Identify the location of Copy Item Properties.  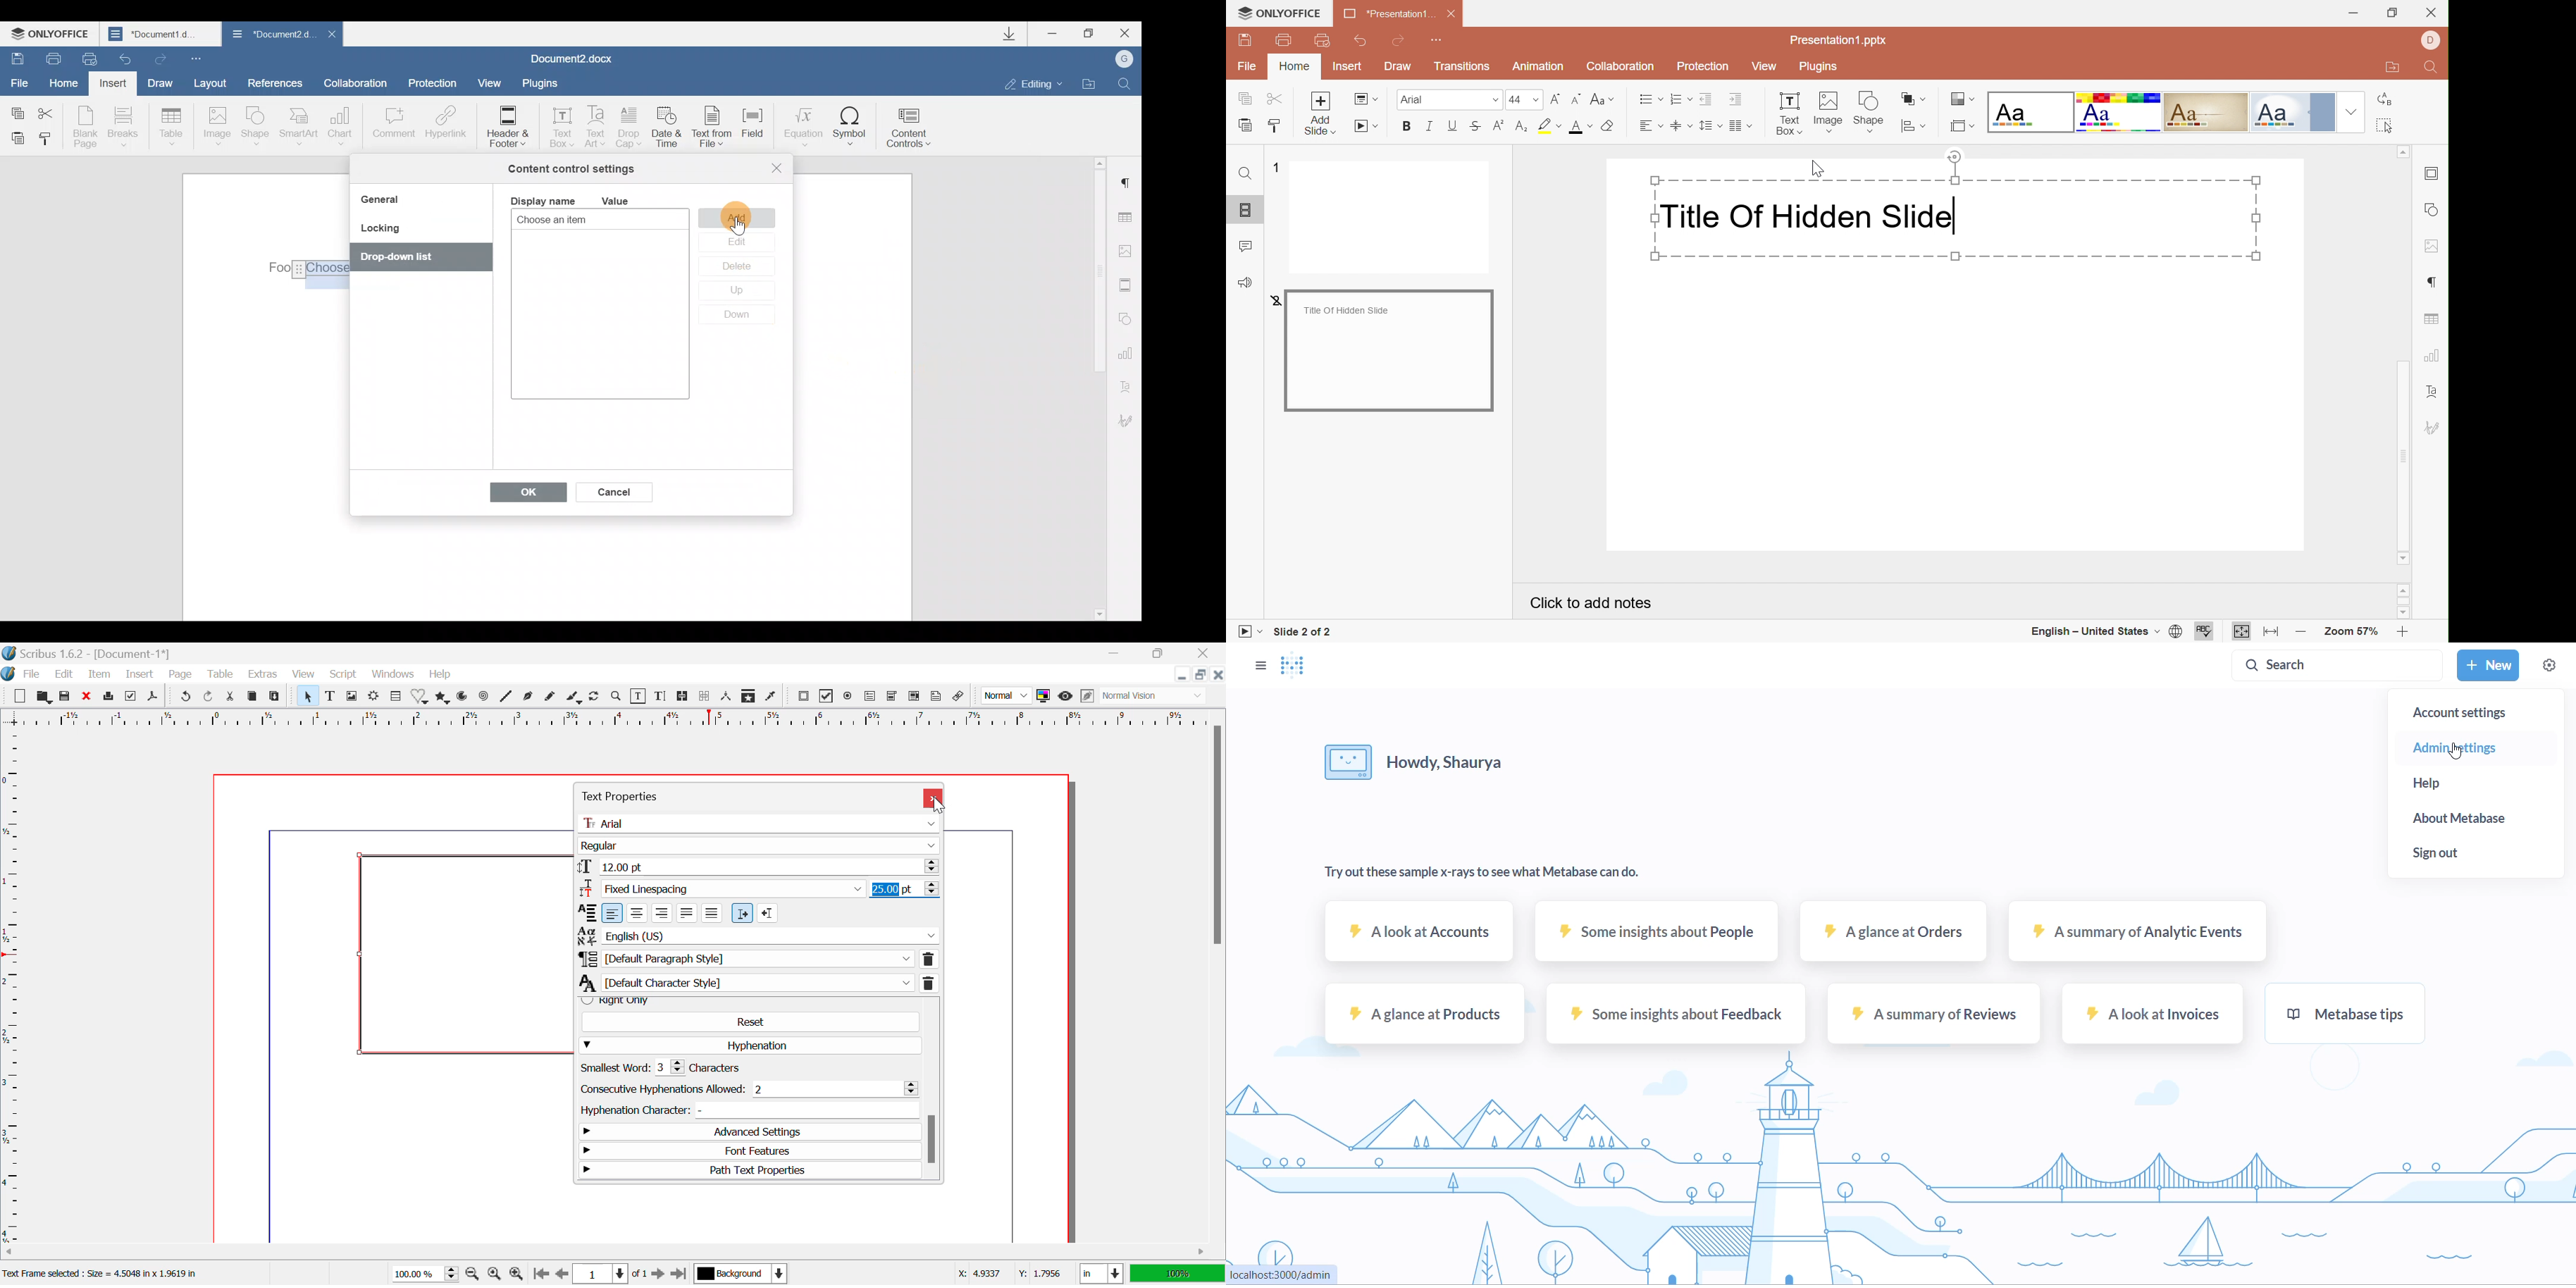
(751, 697).